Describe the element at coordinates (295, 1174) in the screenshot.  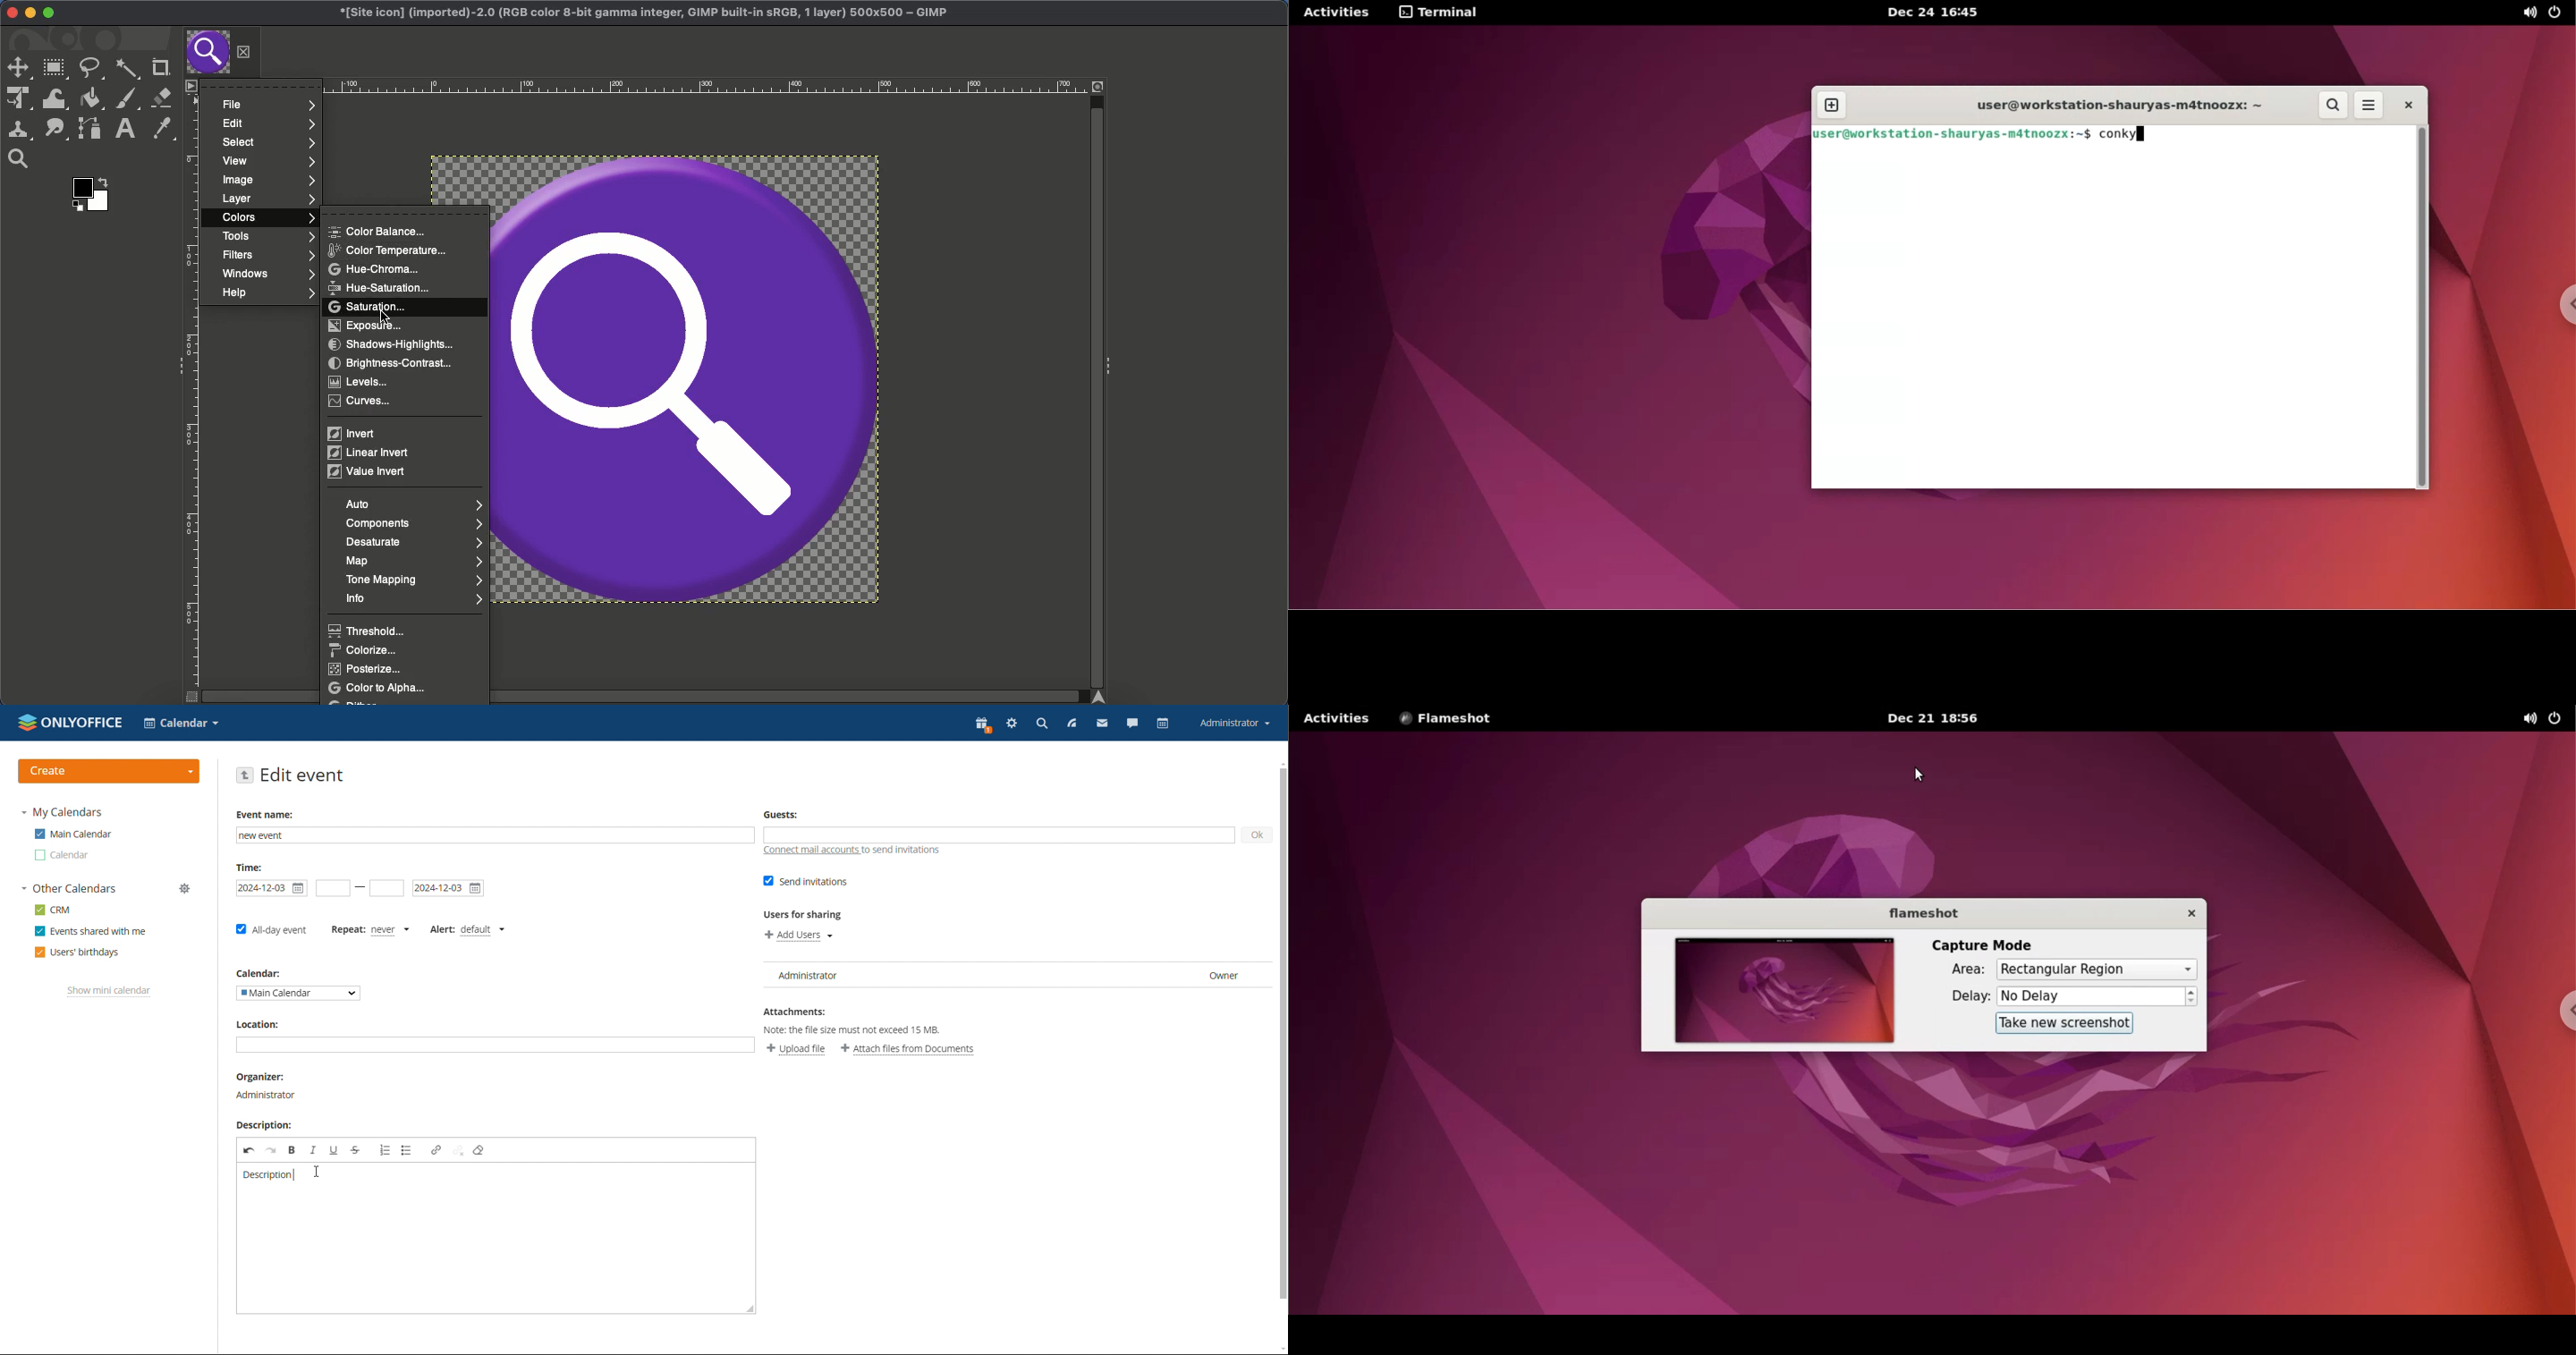
I see `typing started` at that location.